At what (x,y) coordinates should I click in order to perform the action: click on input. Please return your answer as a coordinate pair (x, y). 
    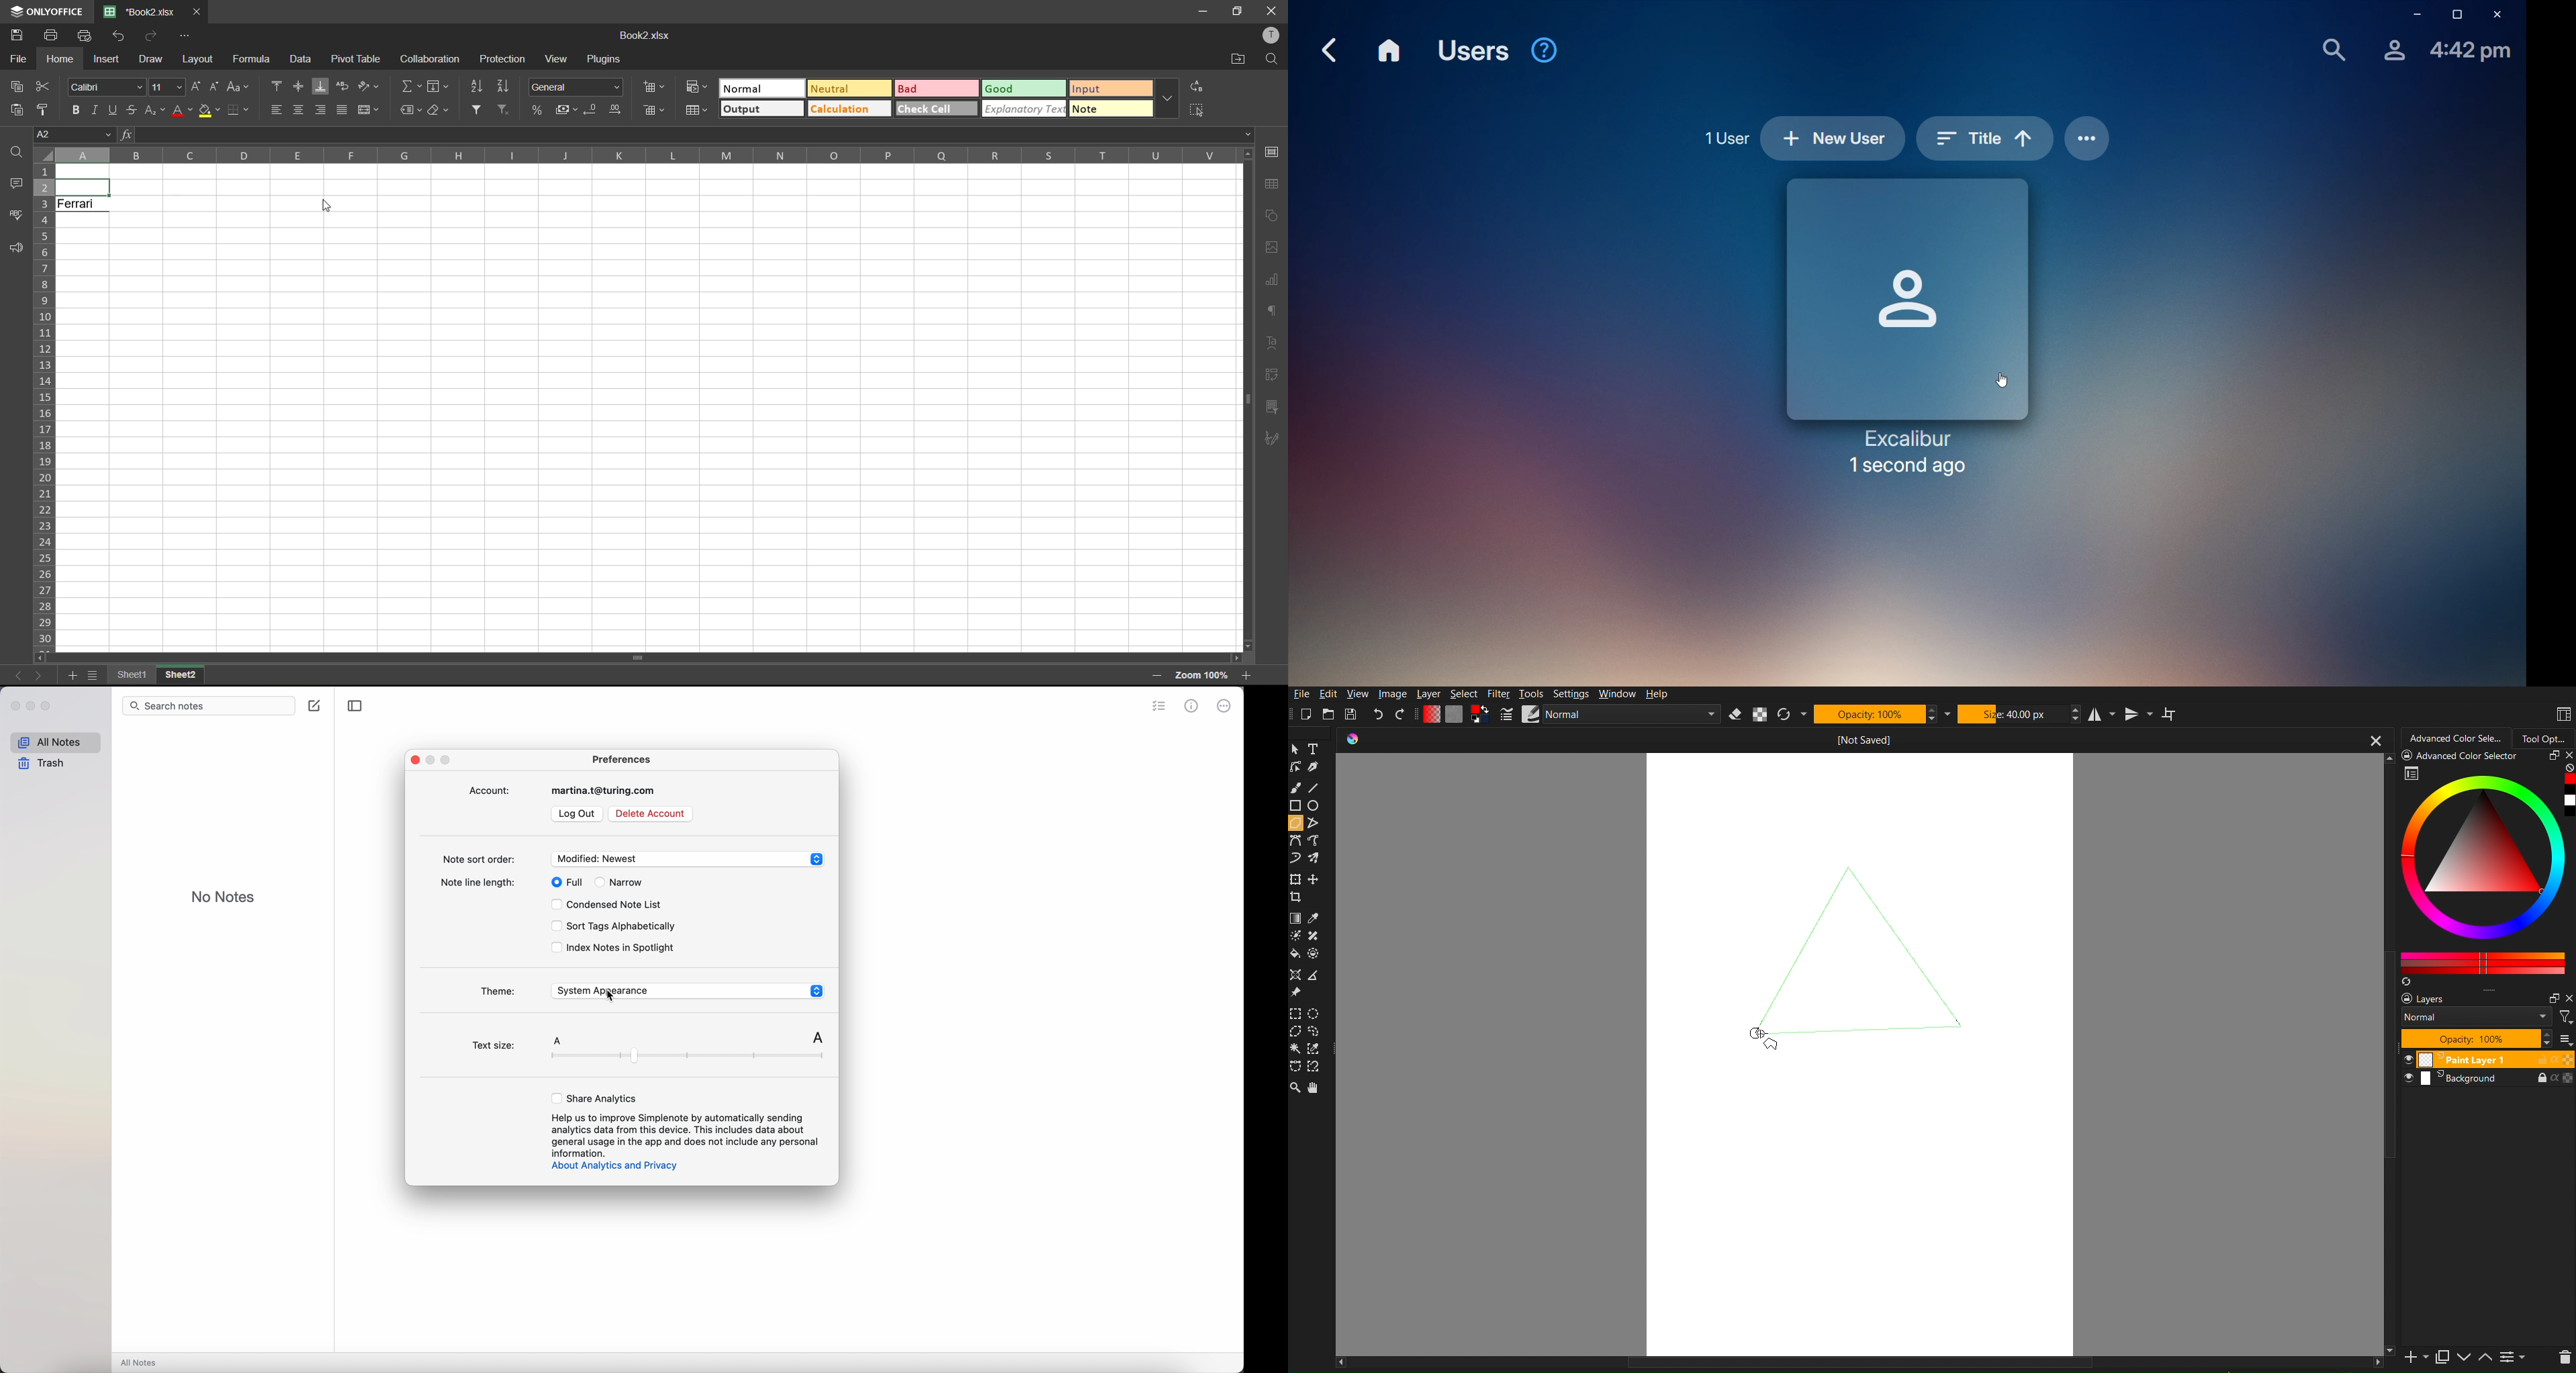
    Looking at the image, I should click on (1109, 90).